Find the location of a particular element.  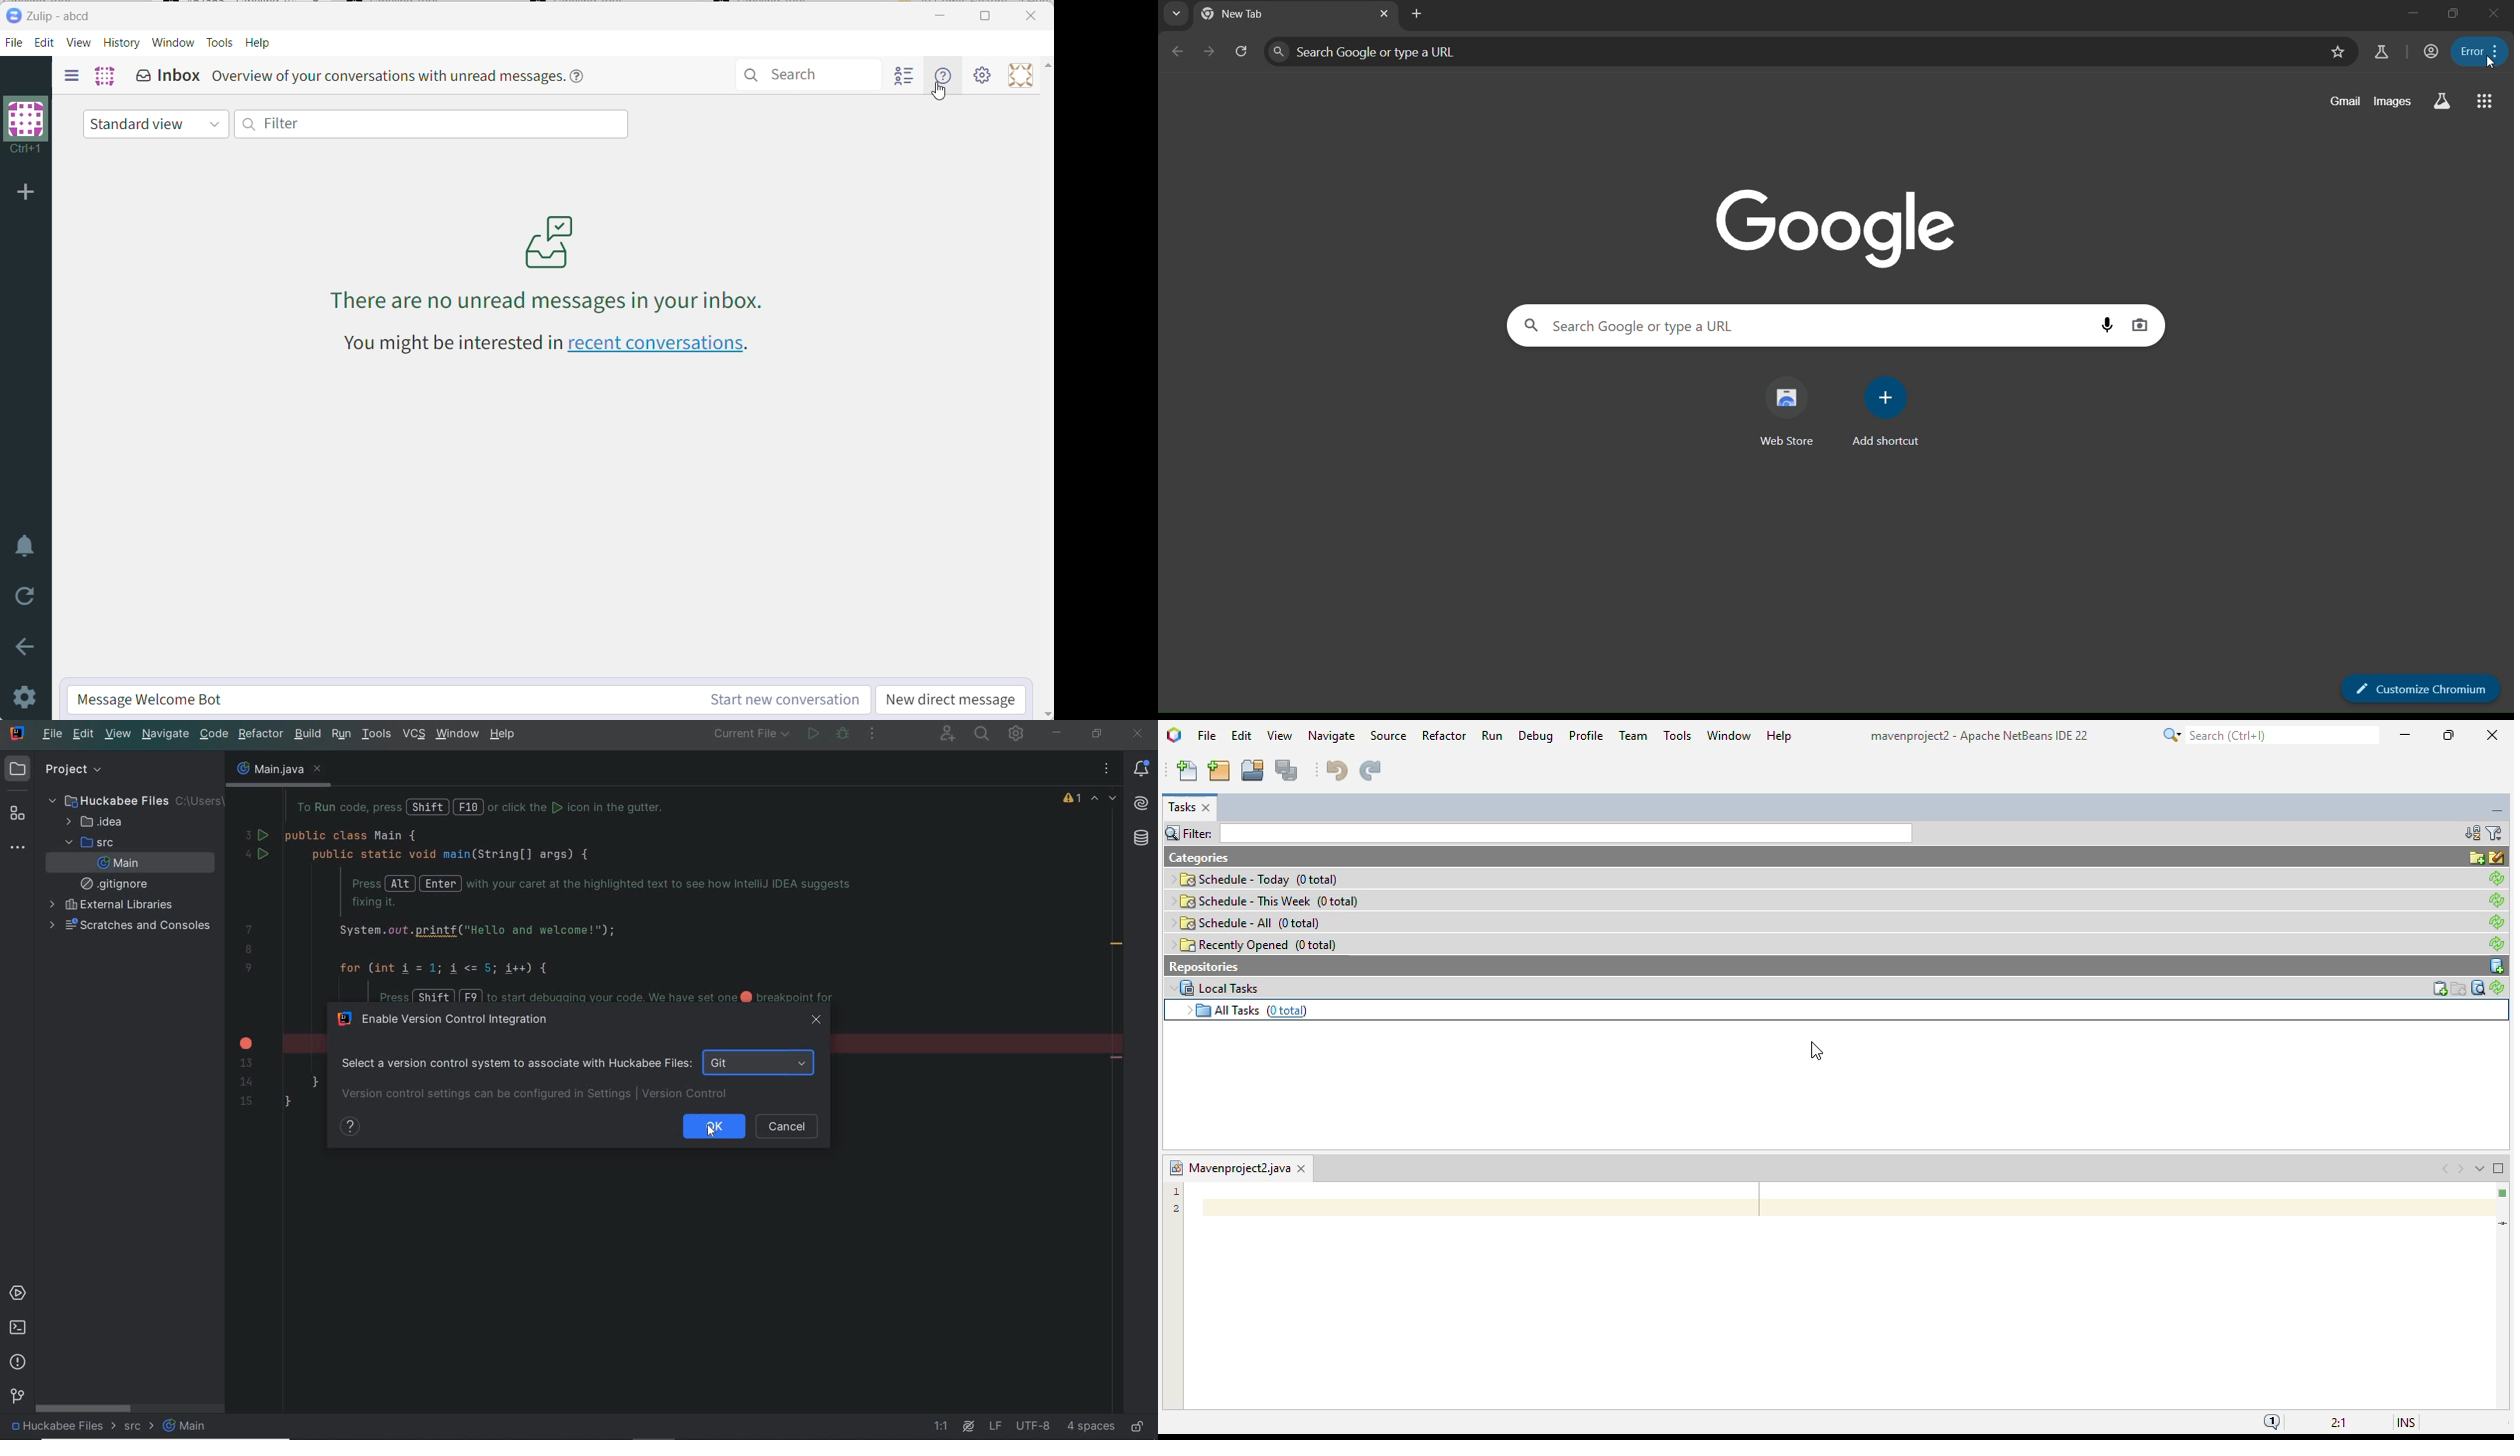

database is located at coordinates (1141, 839).